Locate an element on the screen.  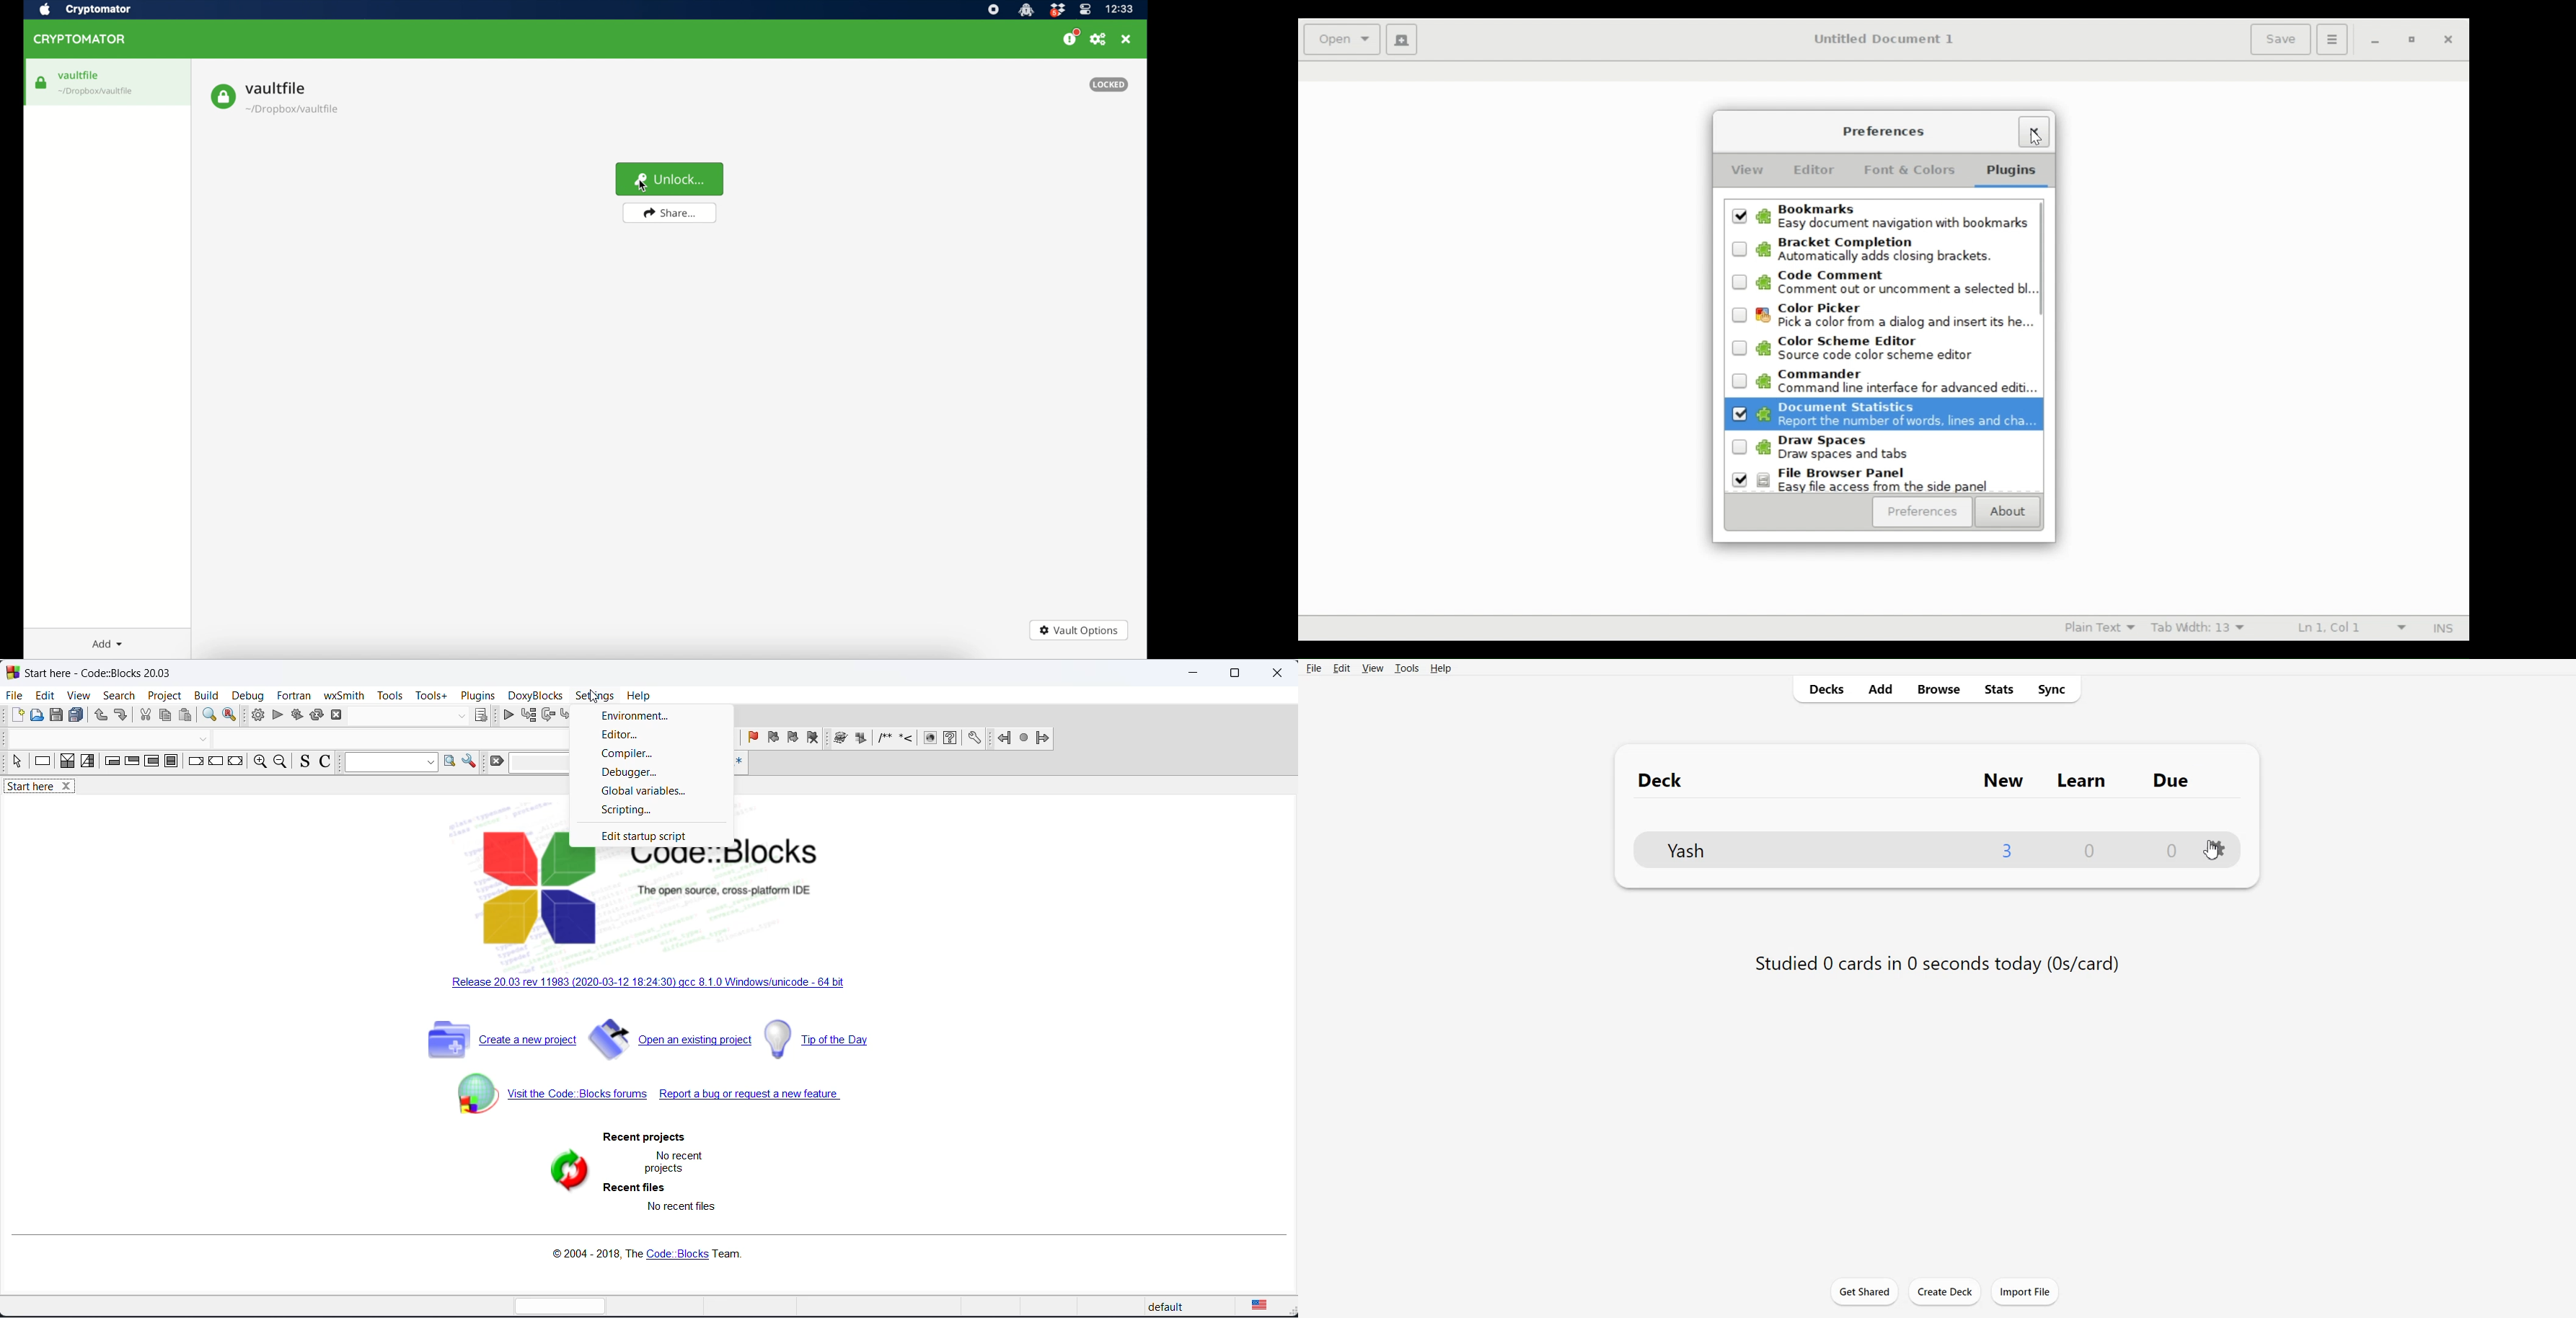
Cursor is located at coordinates (2214, 850).